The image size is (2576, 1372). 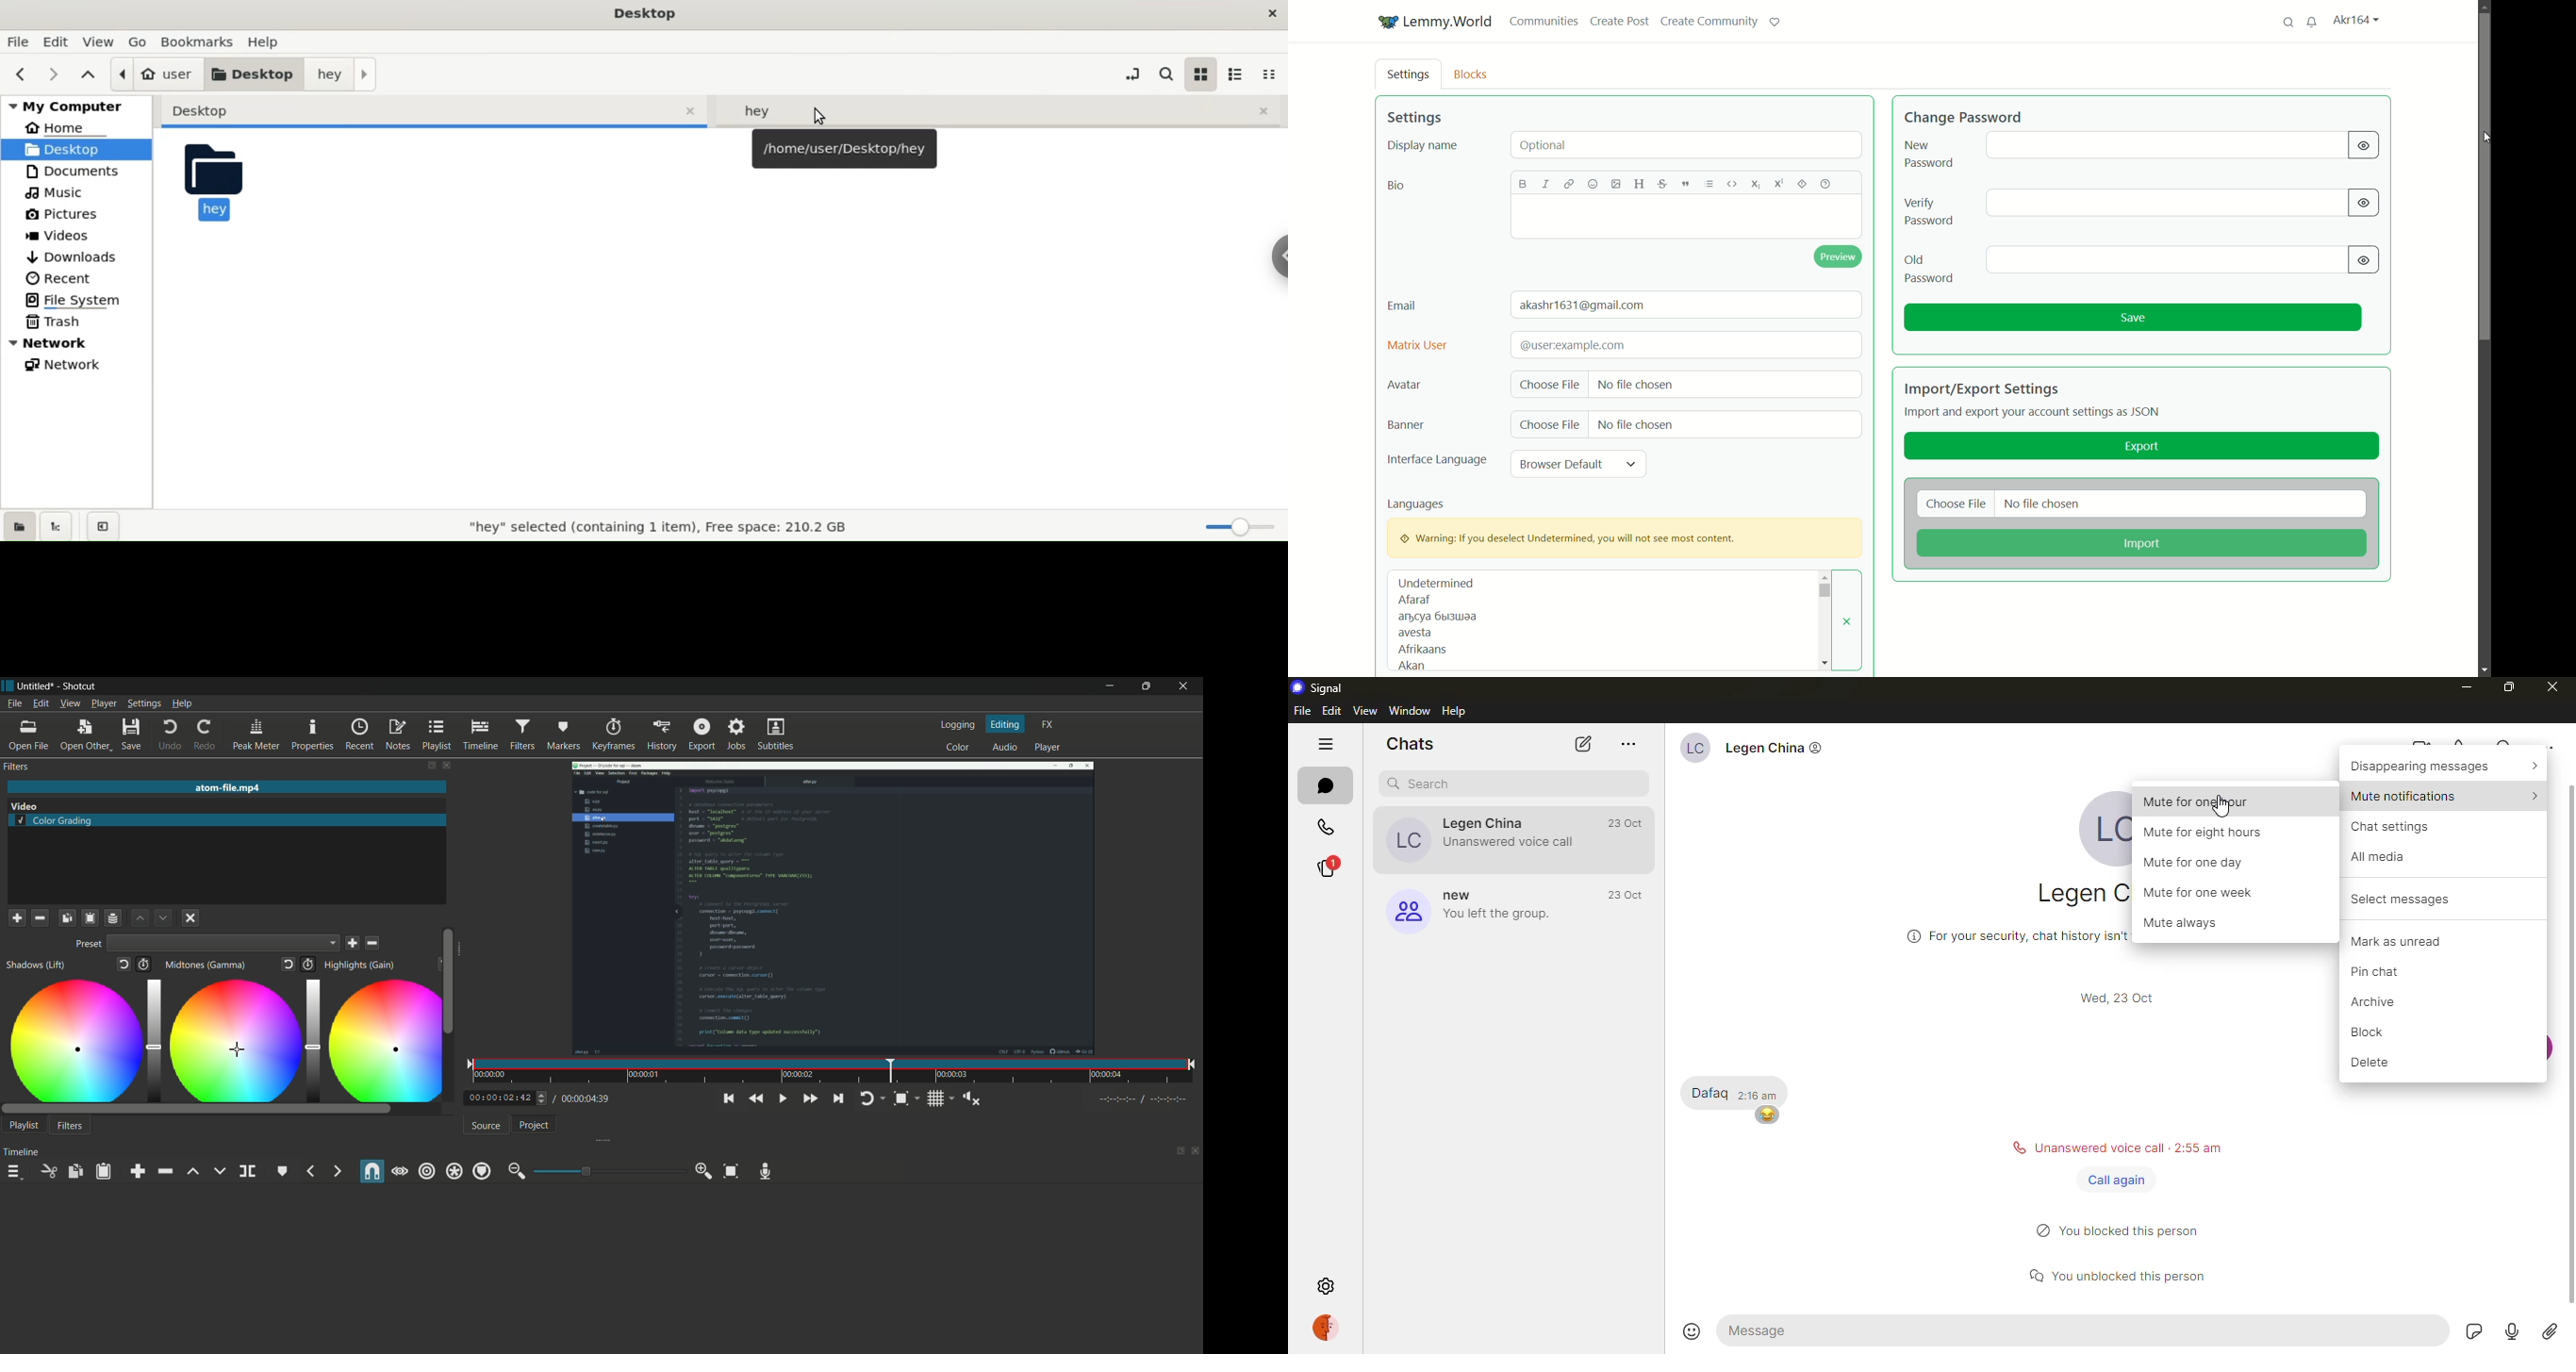 I want to click on record audio, so click(x=766, y=1171).